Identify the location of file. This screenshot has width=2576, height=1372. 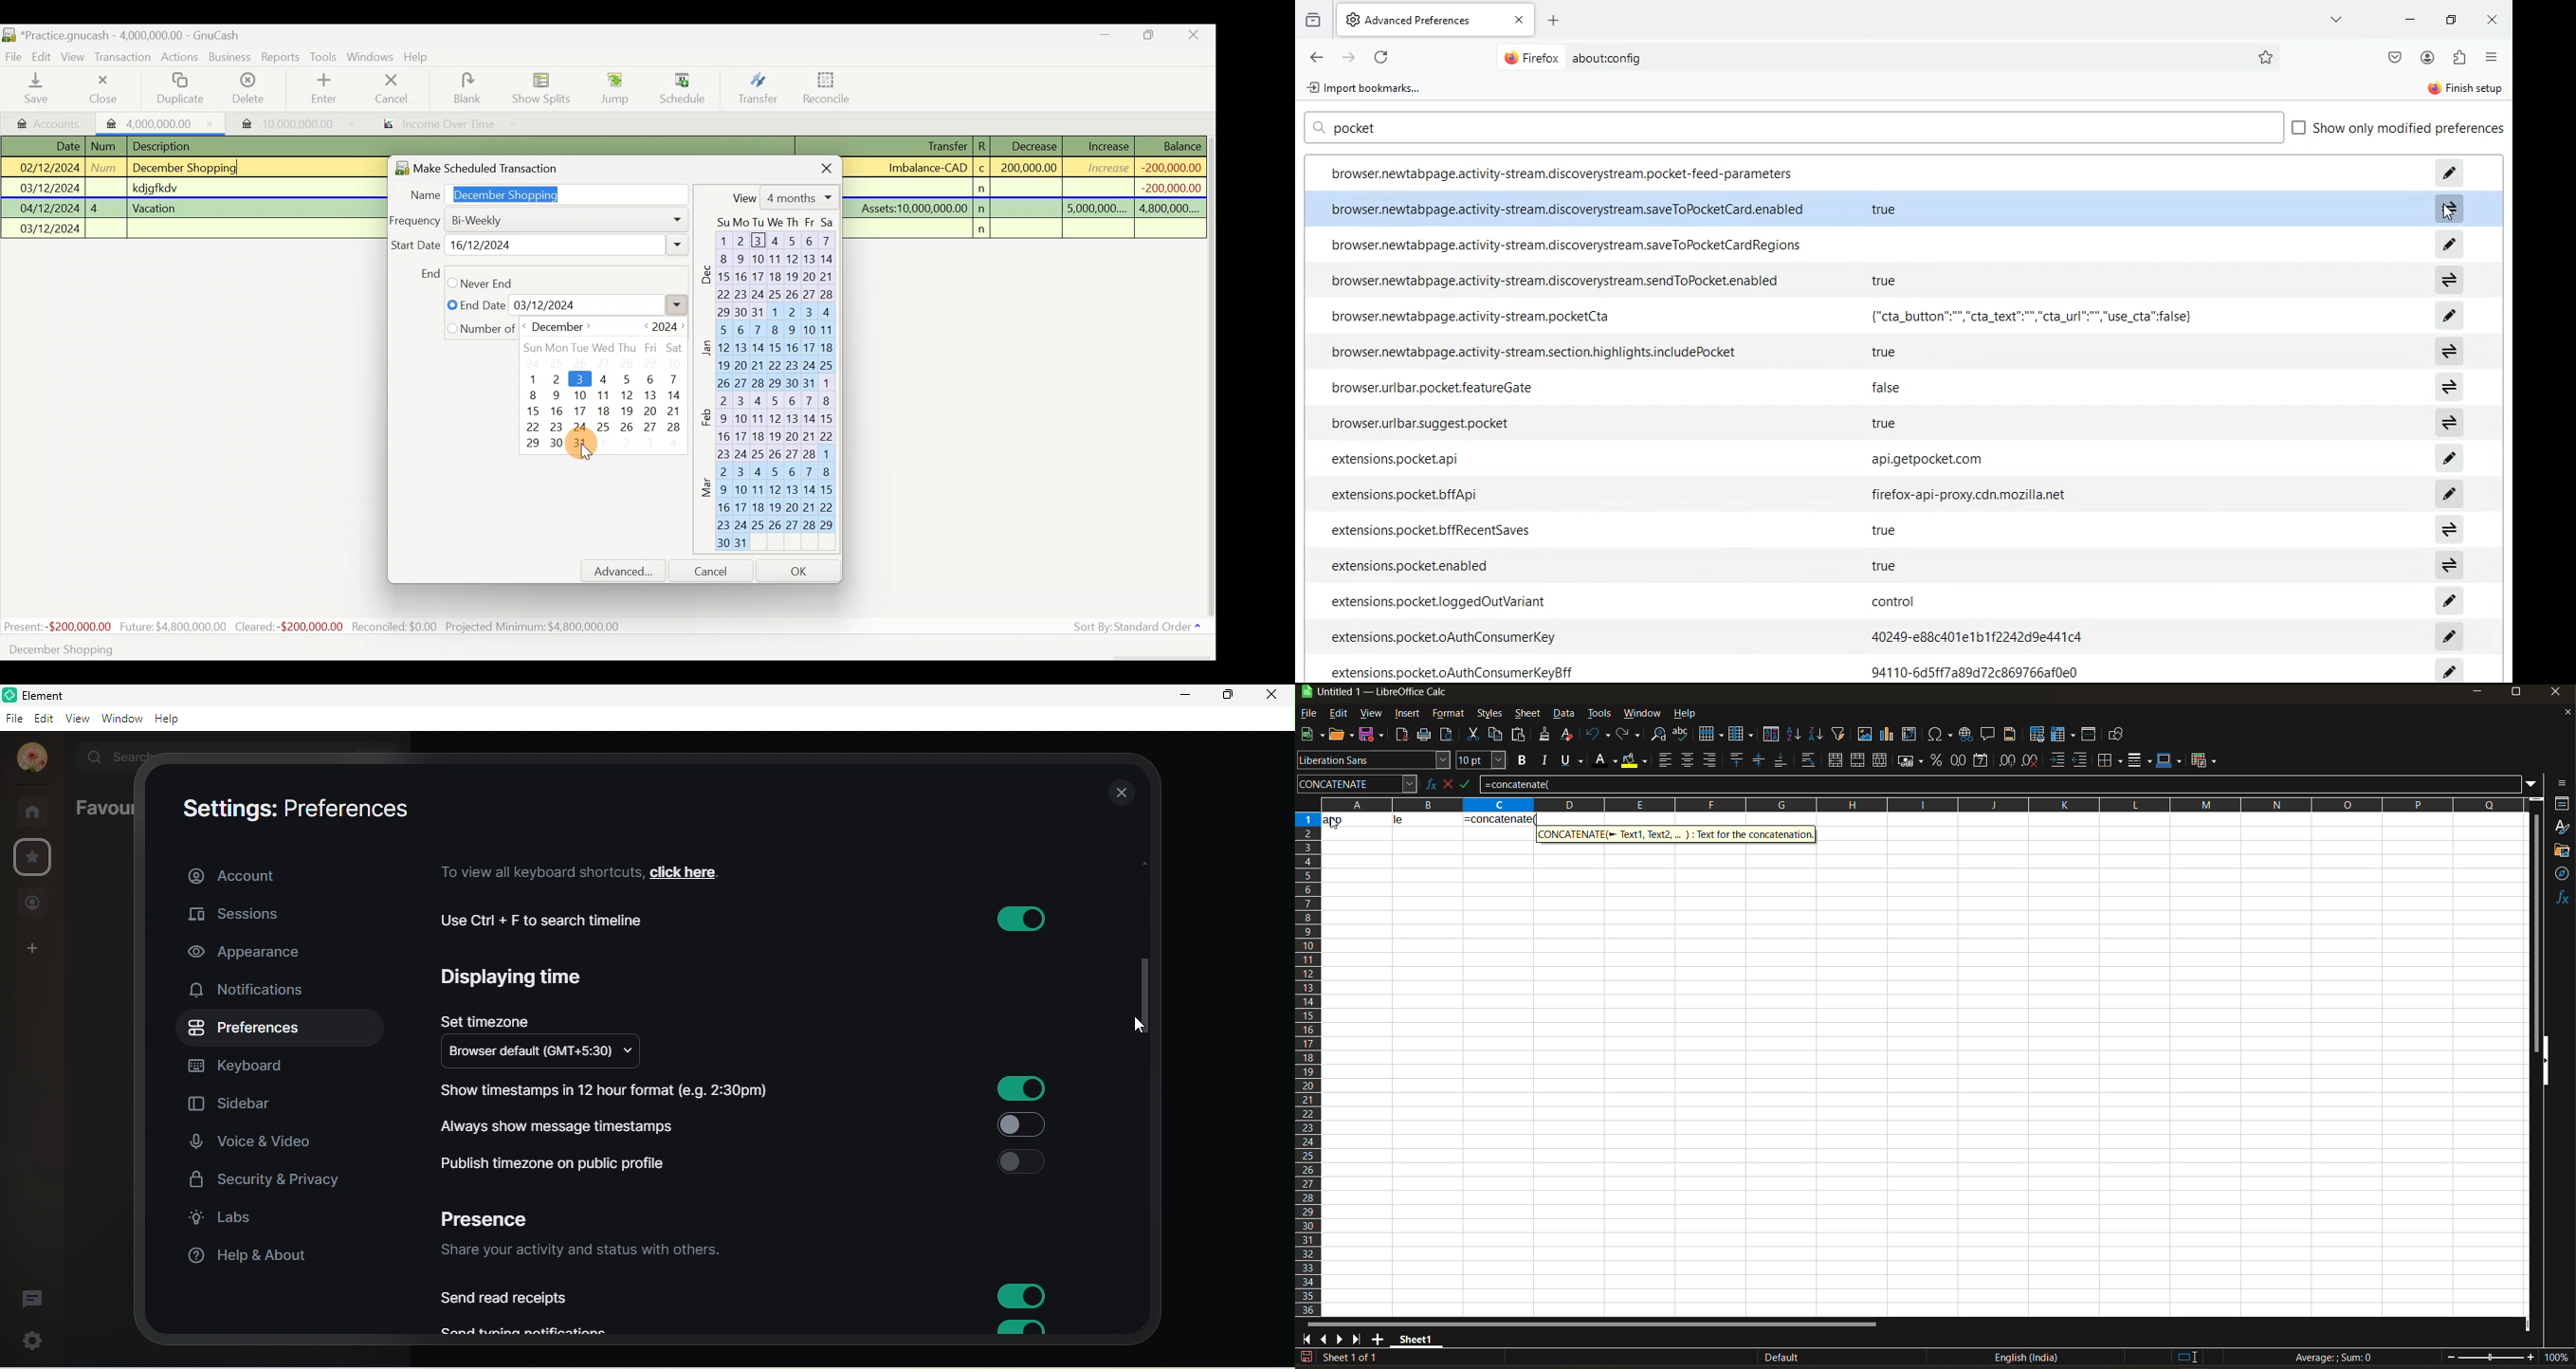
(13, 718).